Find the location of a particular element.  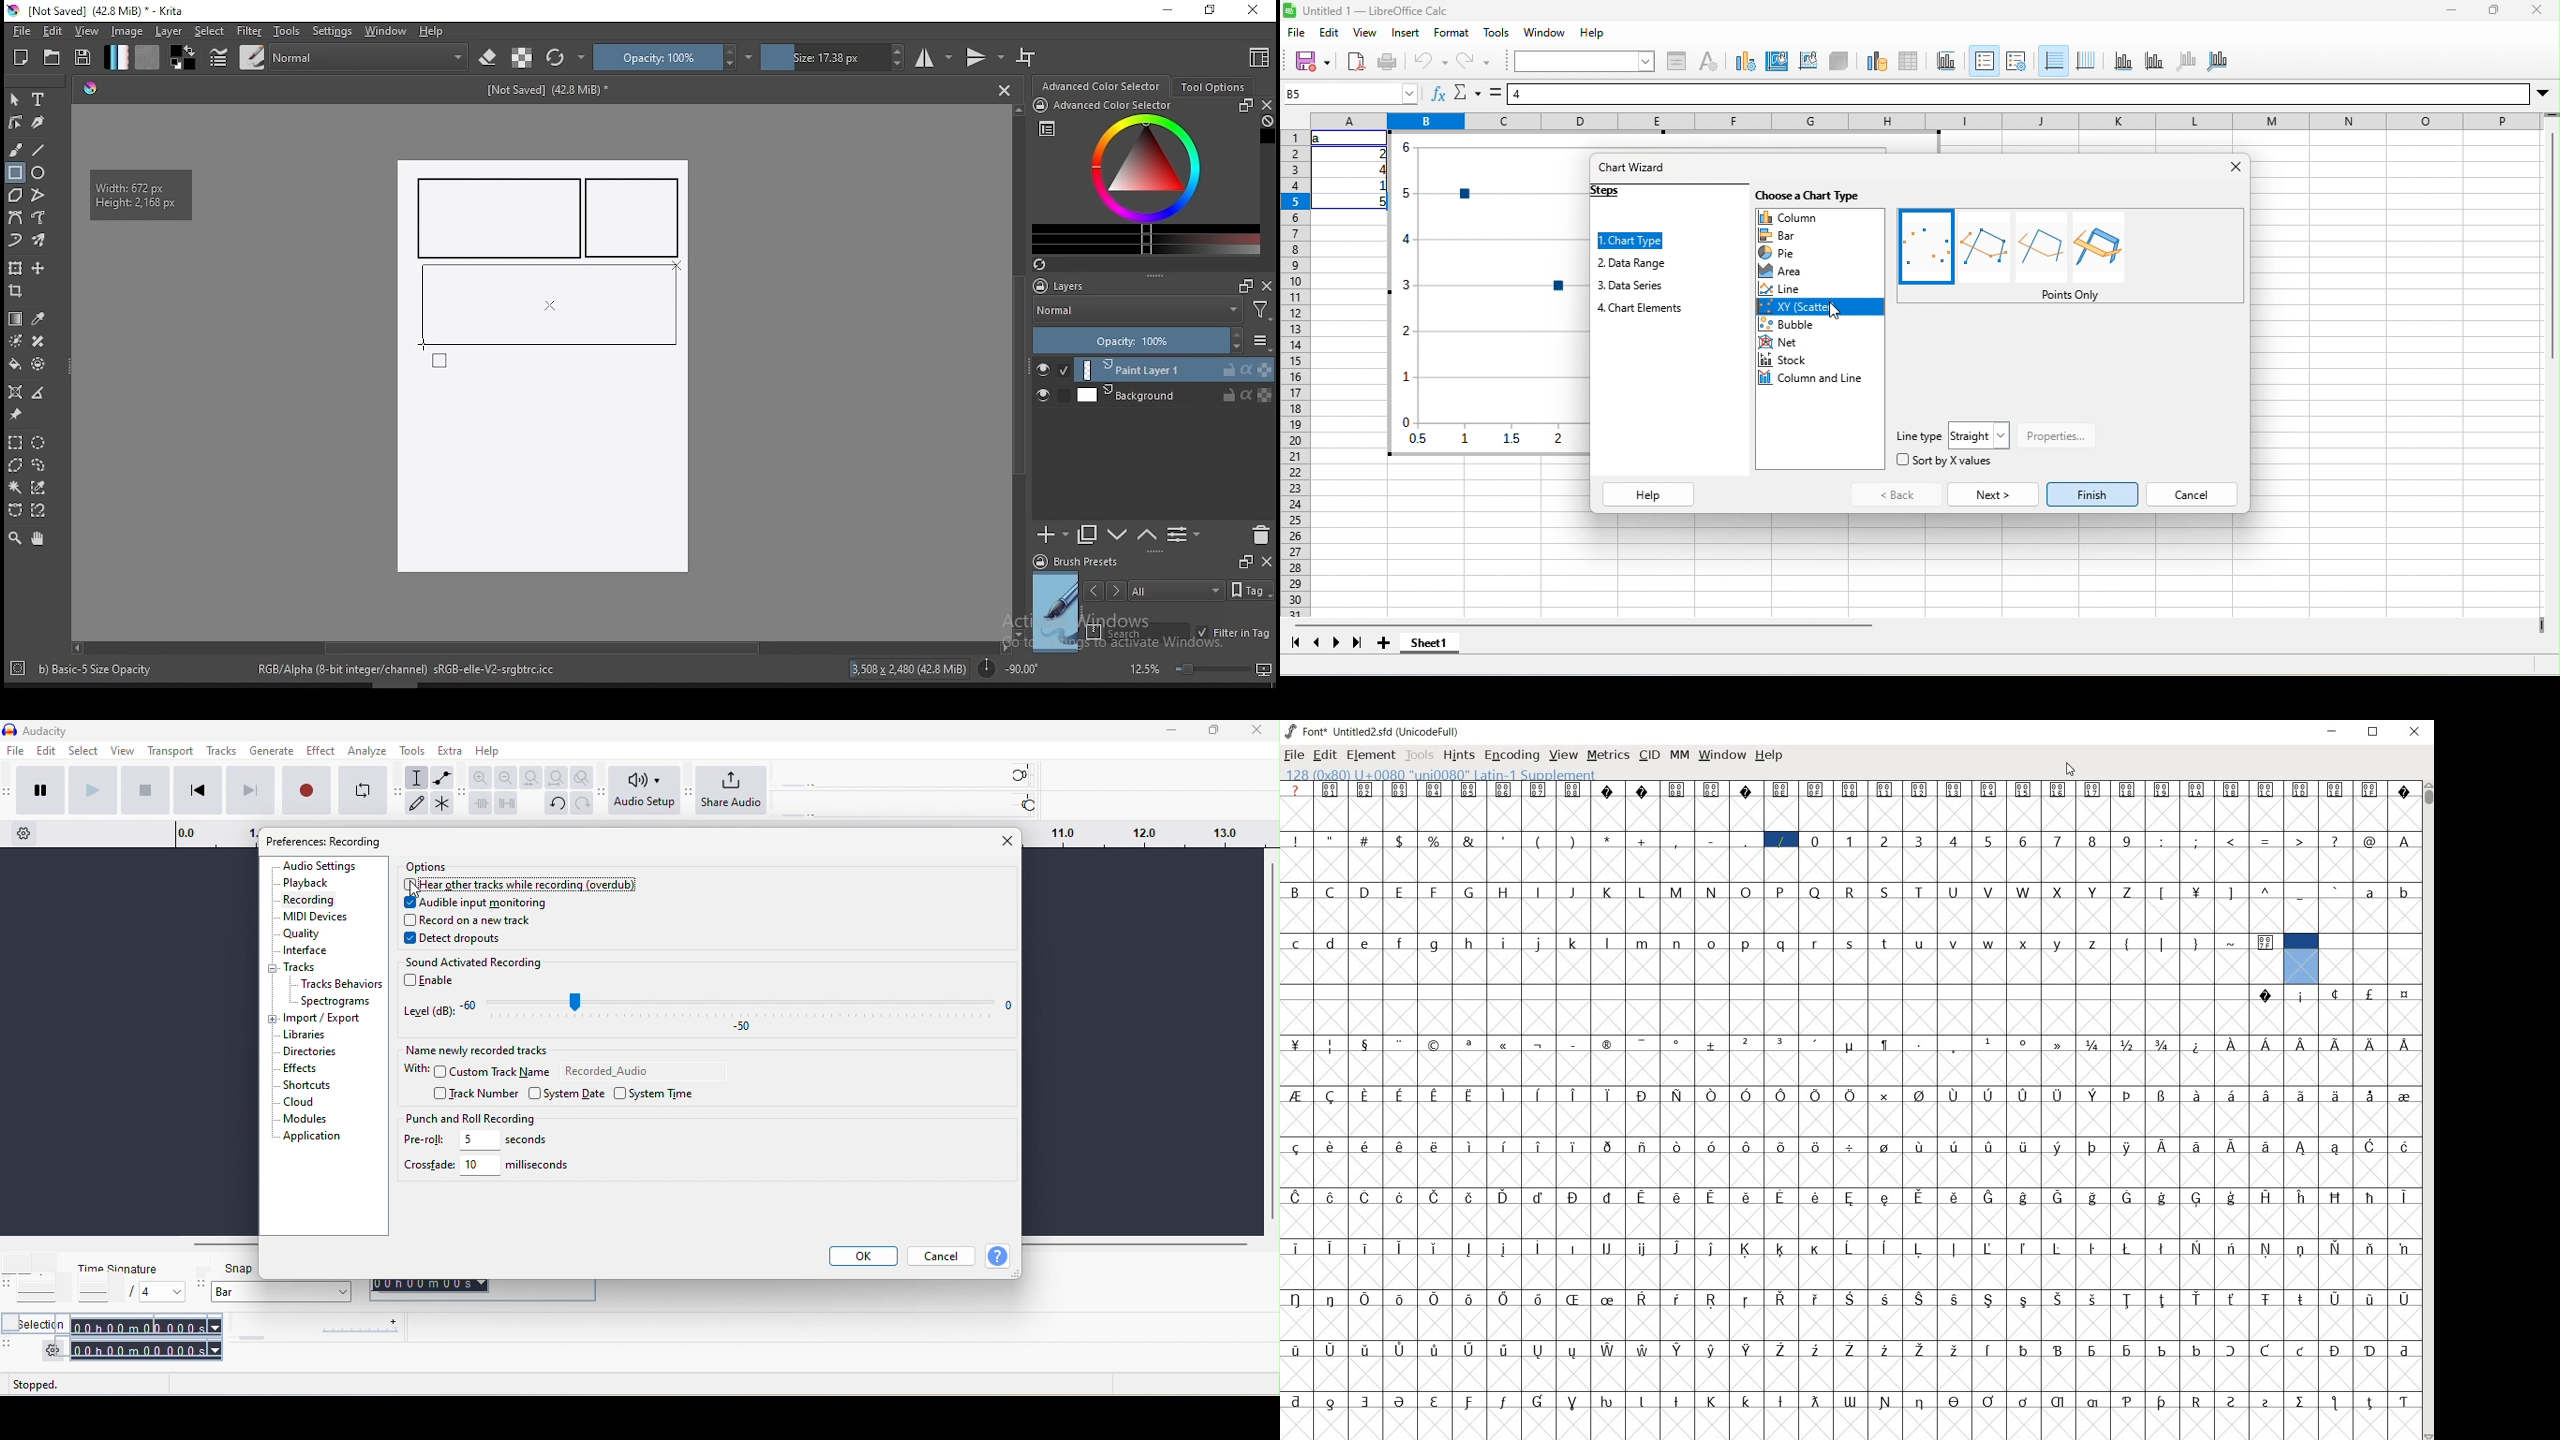

/ is located at coordinates (1781, 840).